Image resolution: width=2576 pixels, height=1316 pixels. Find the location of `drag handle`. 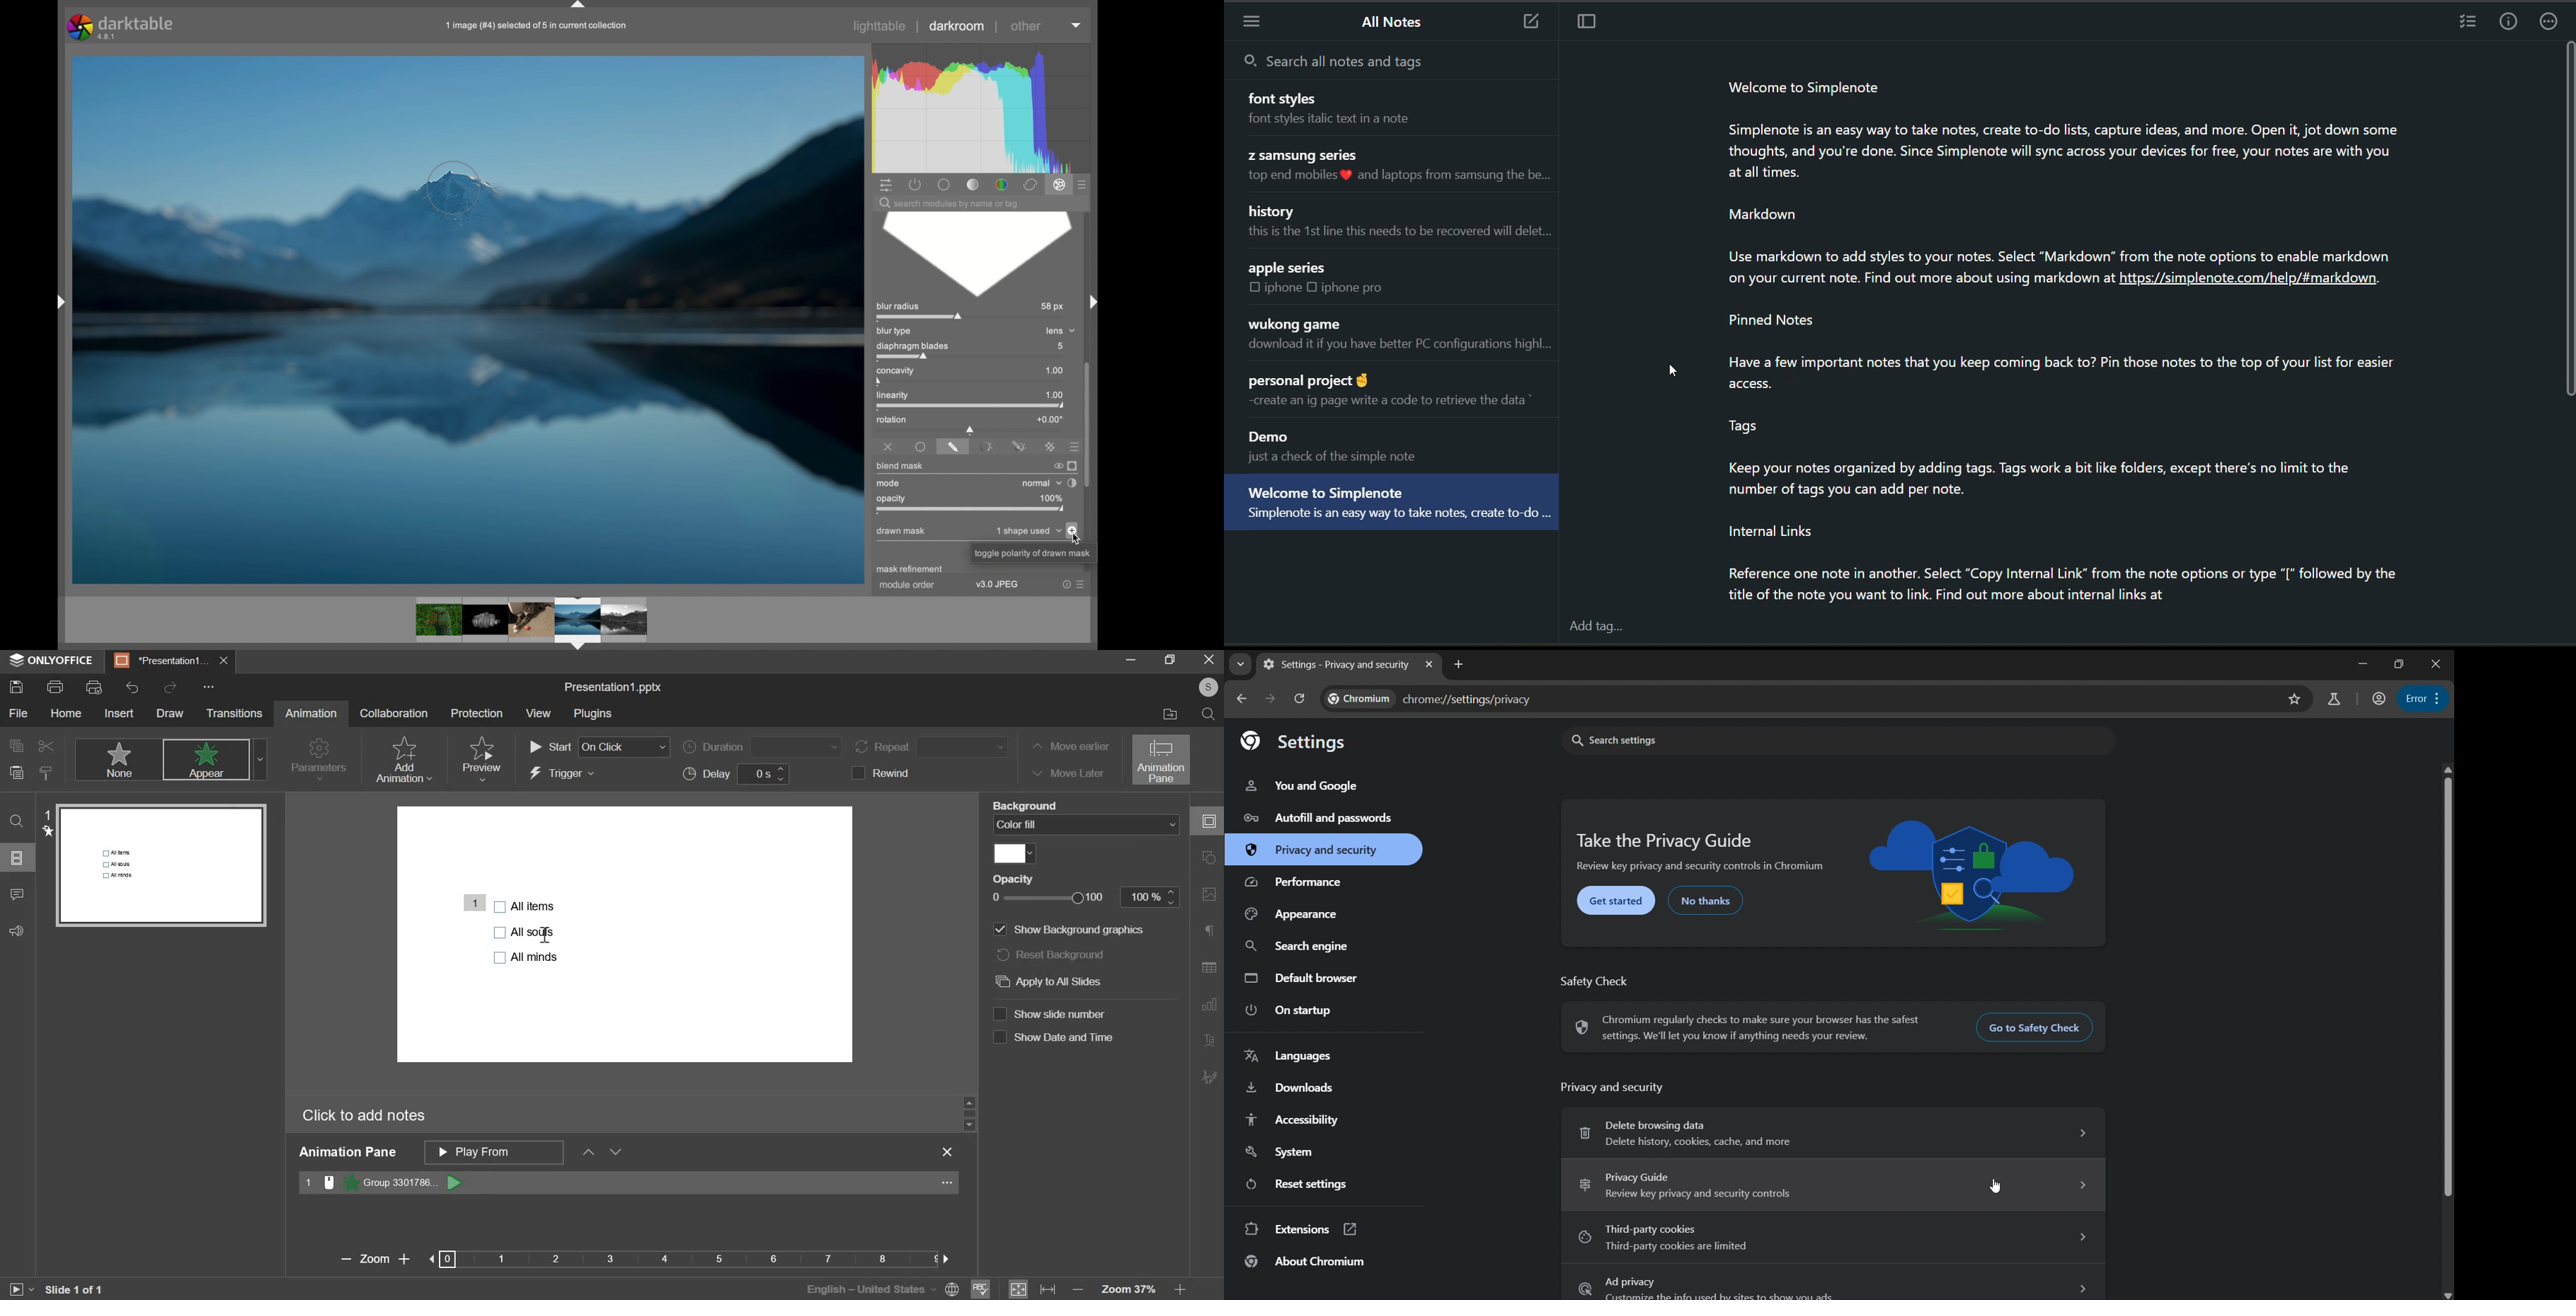

drag handle is located at coordinates (1089, 301).